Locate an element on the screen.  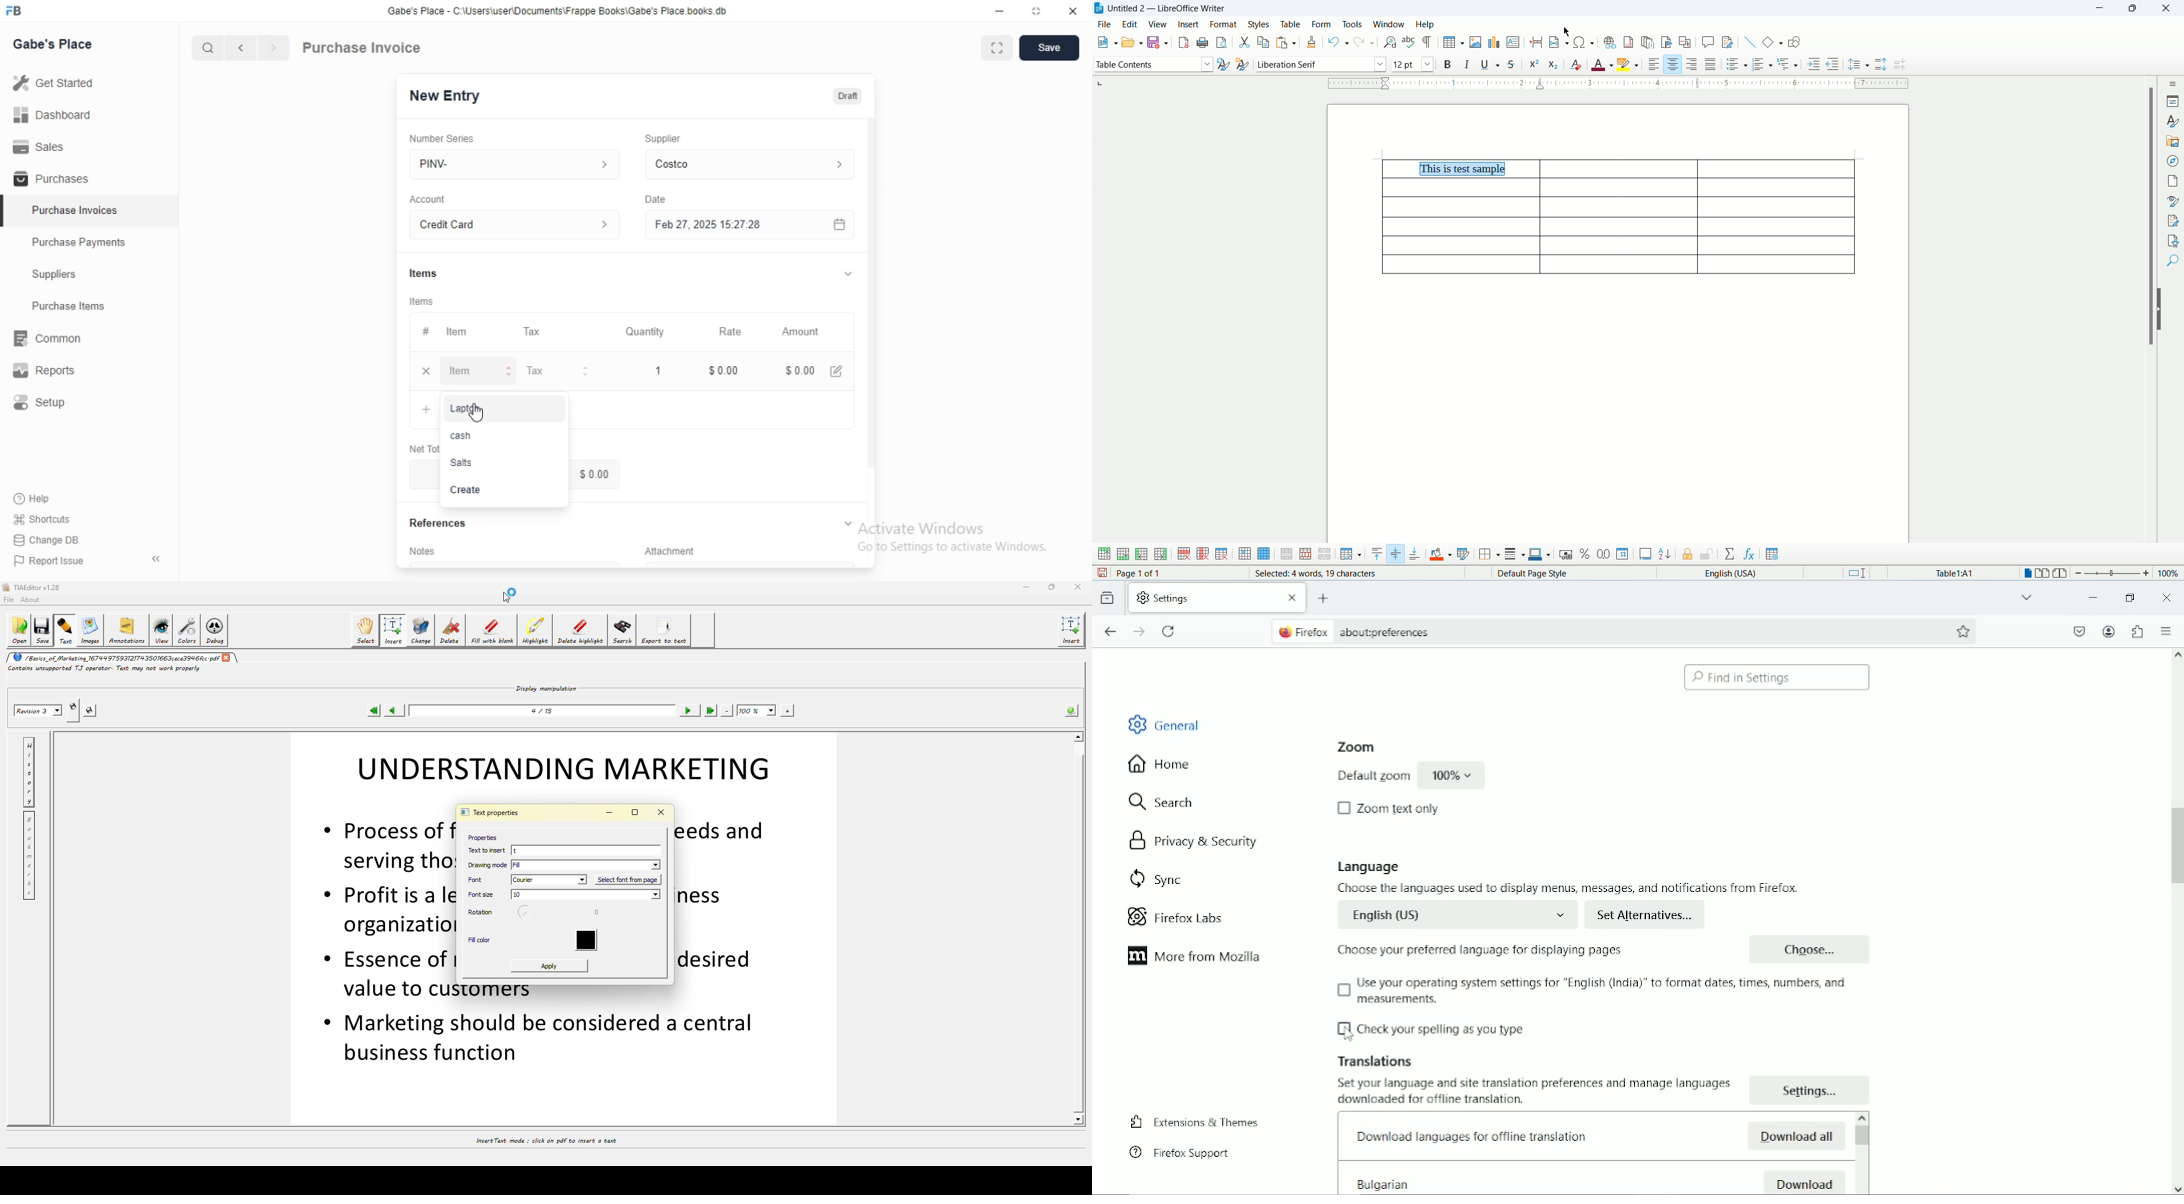
Notes is located at coordinates (421, 551).